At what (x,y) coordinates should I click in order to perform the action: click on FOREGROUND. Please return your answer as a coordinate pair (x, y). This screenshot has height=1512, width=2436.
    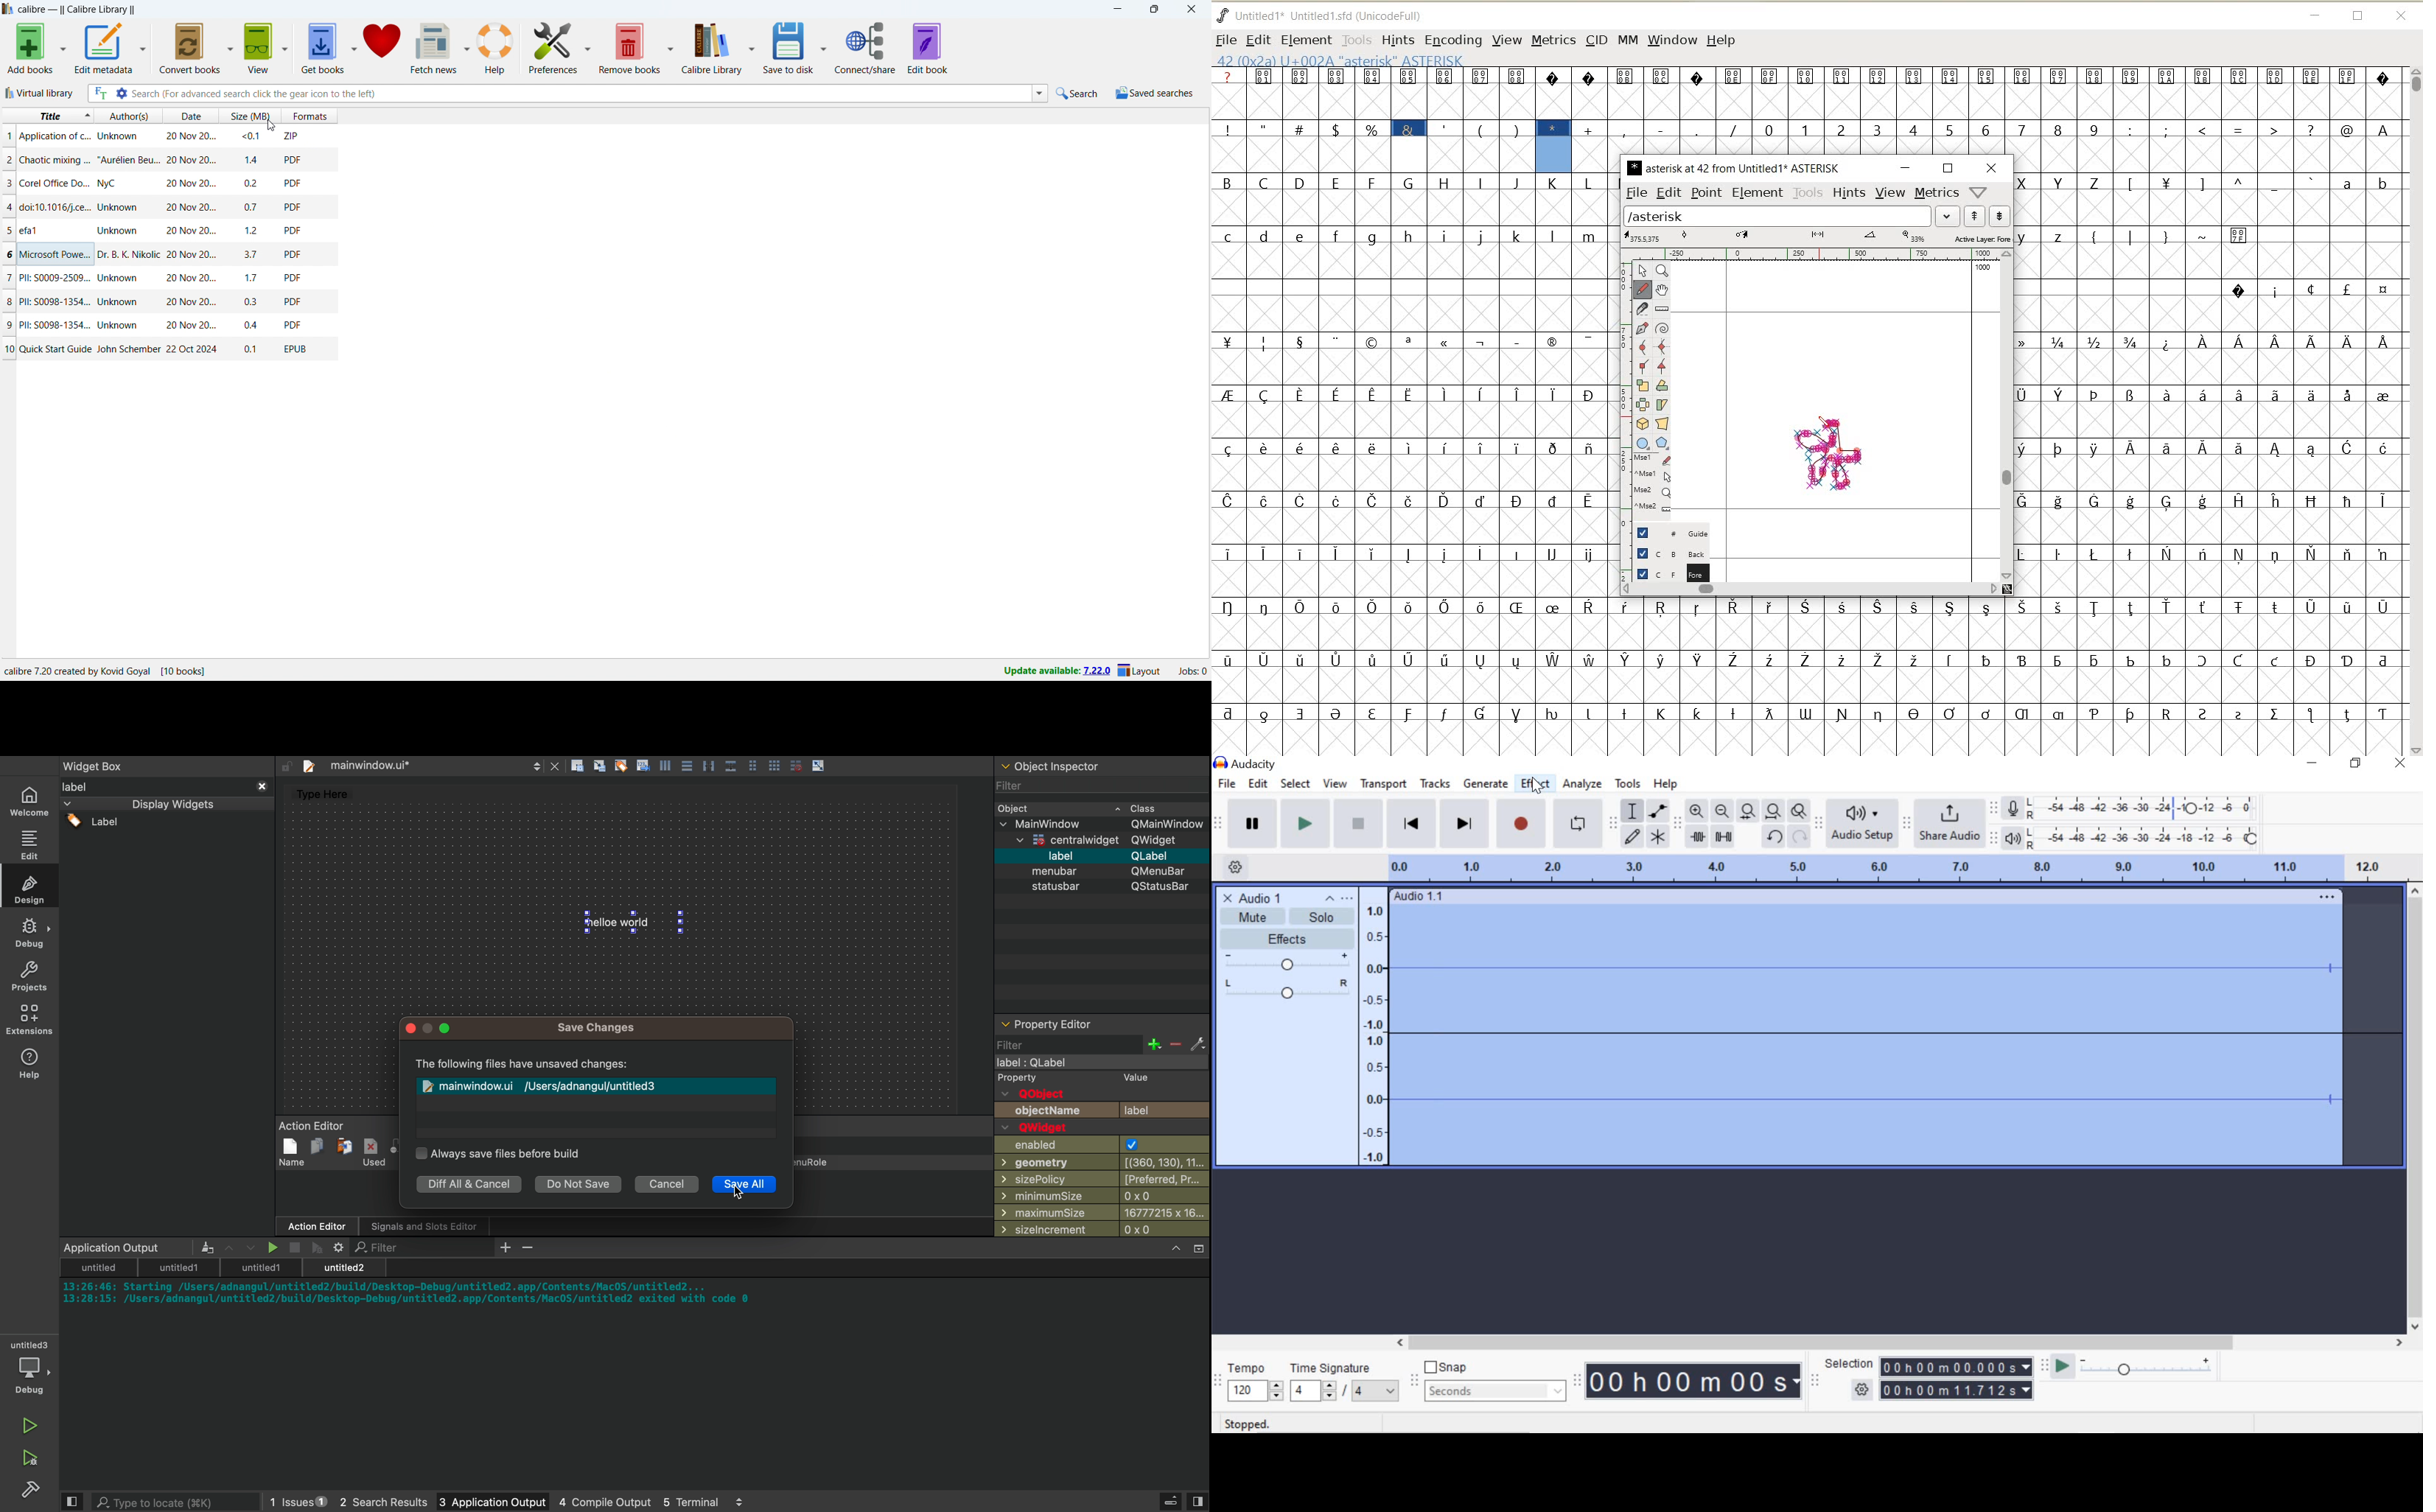
    Looking at the image, I should click on (1665, 573).